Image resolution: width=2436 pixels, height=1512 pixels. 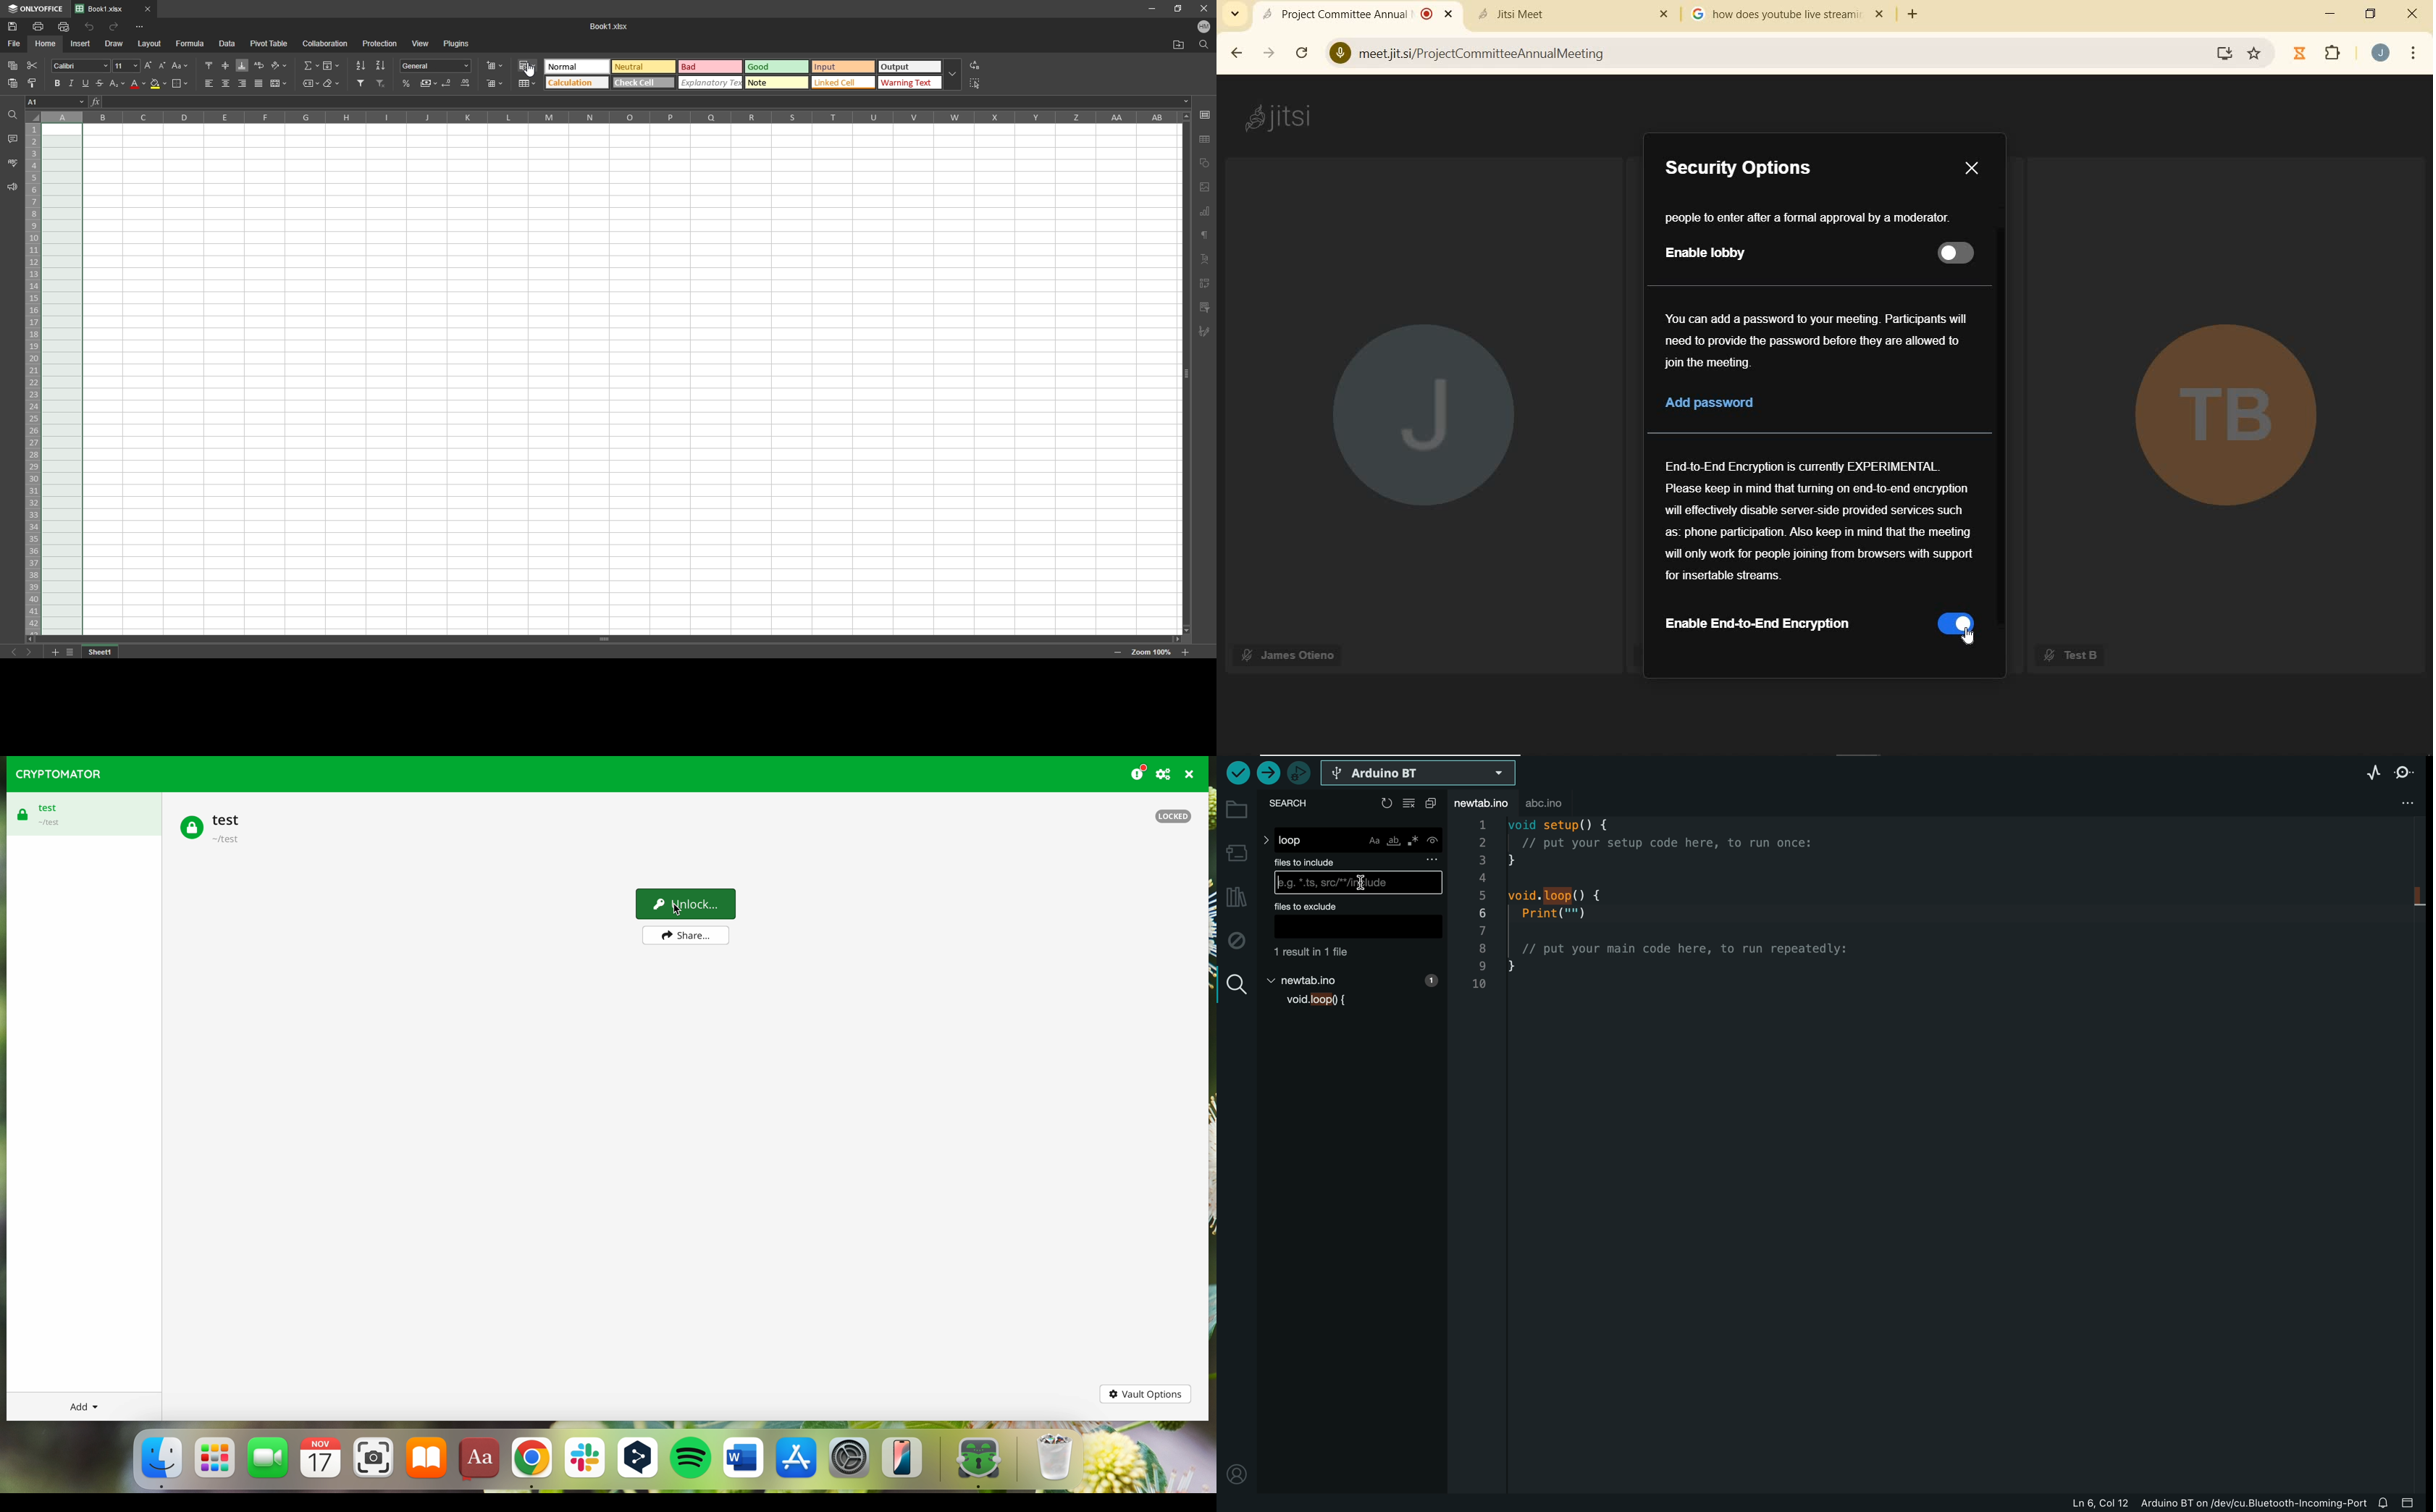 I want to click on clear, so click(x=332, y=84).